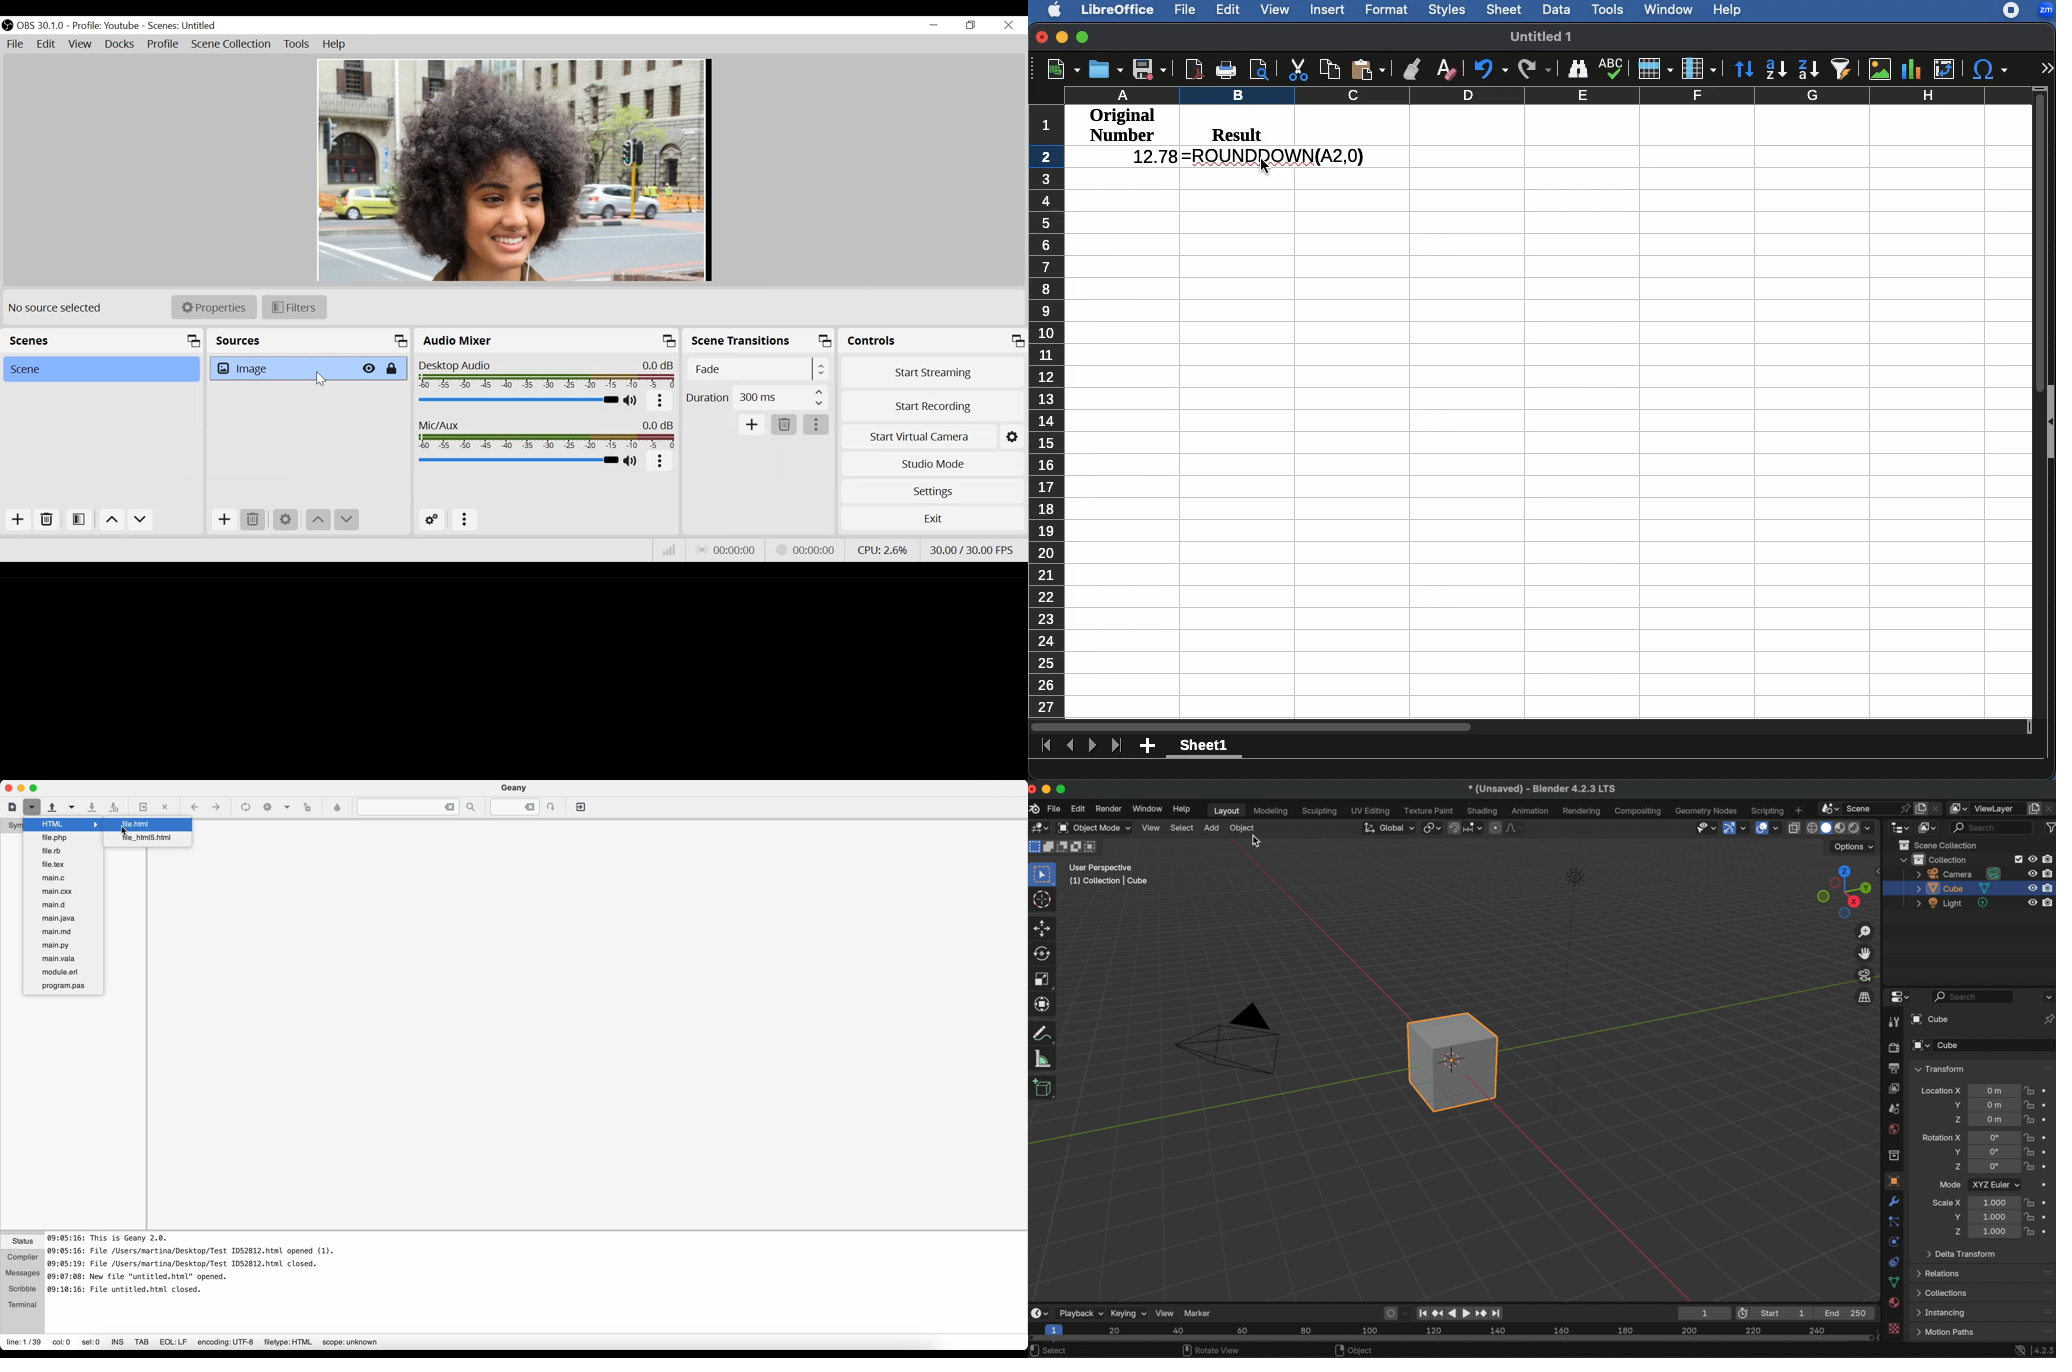  What do you see at coordinates (2047, 1216) in the screenshot?
I see `animate property` at bounding box center [2047, 1216].